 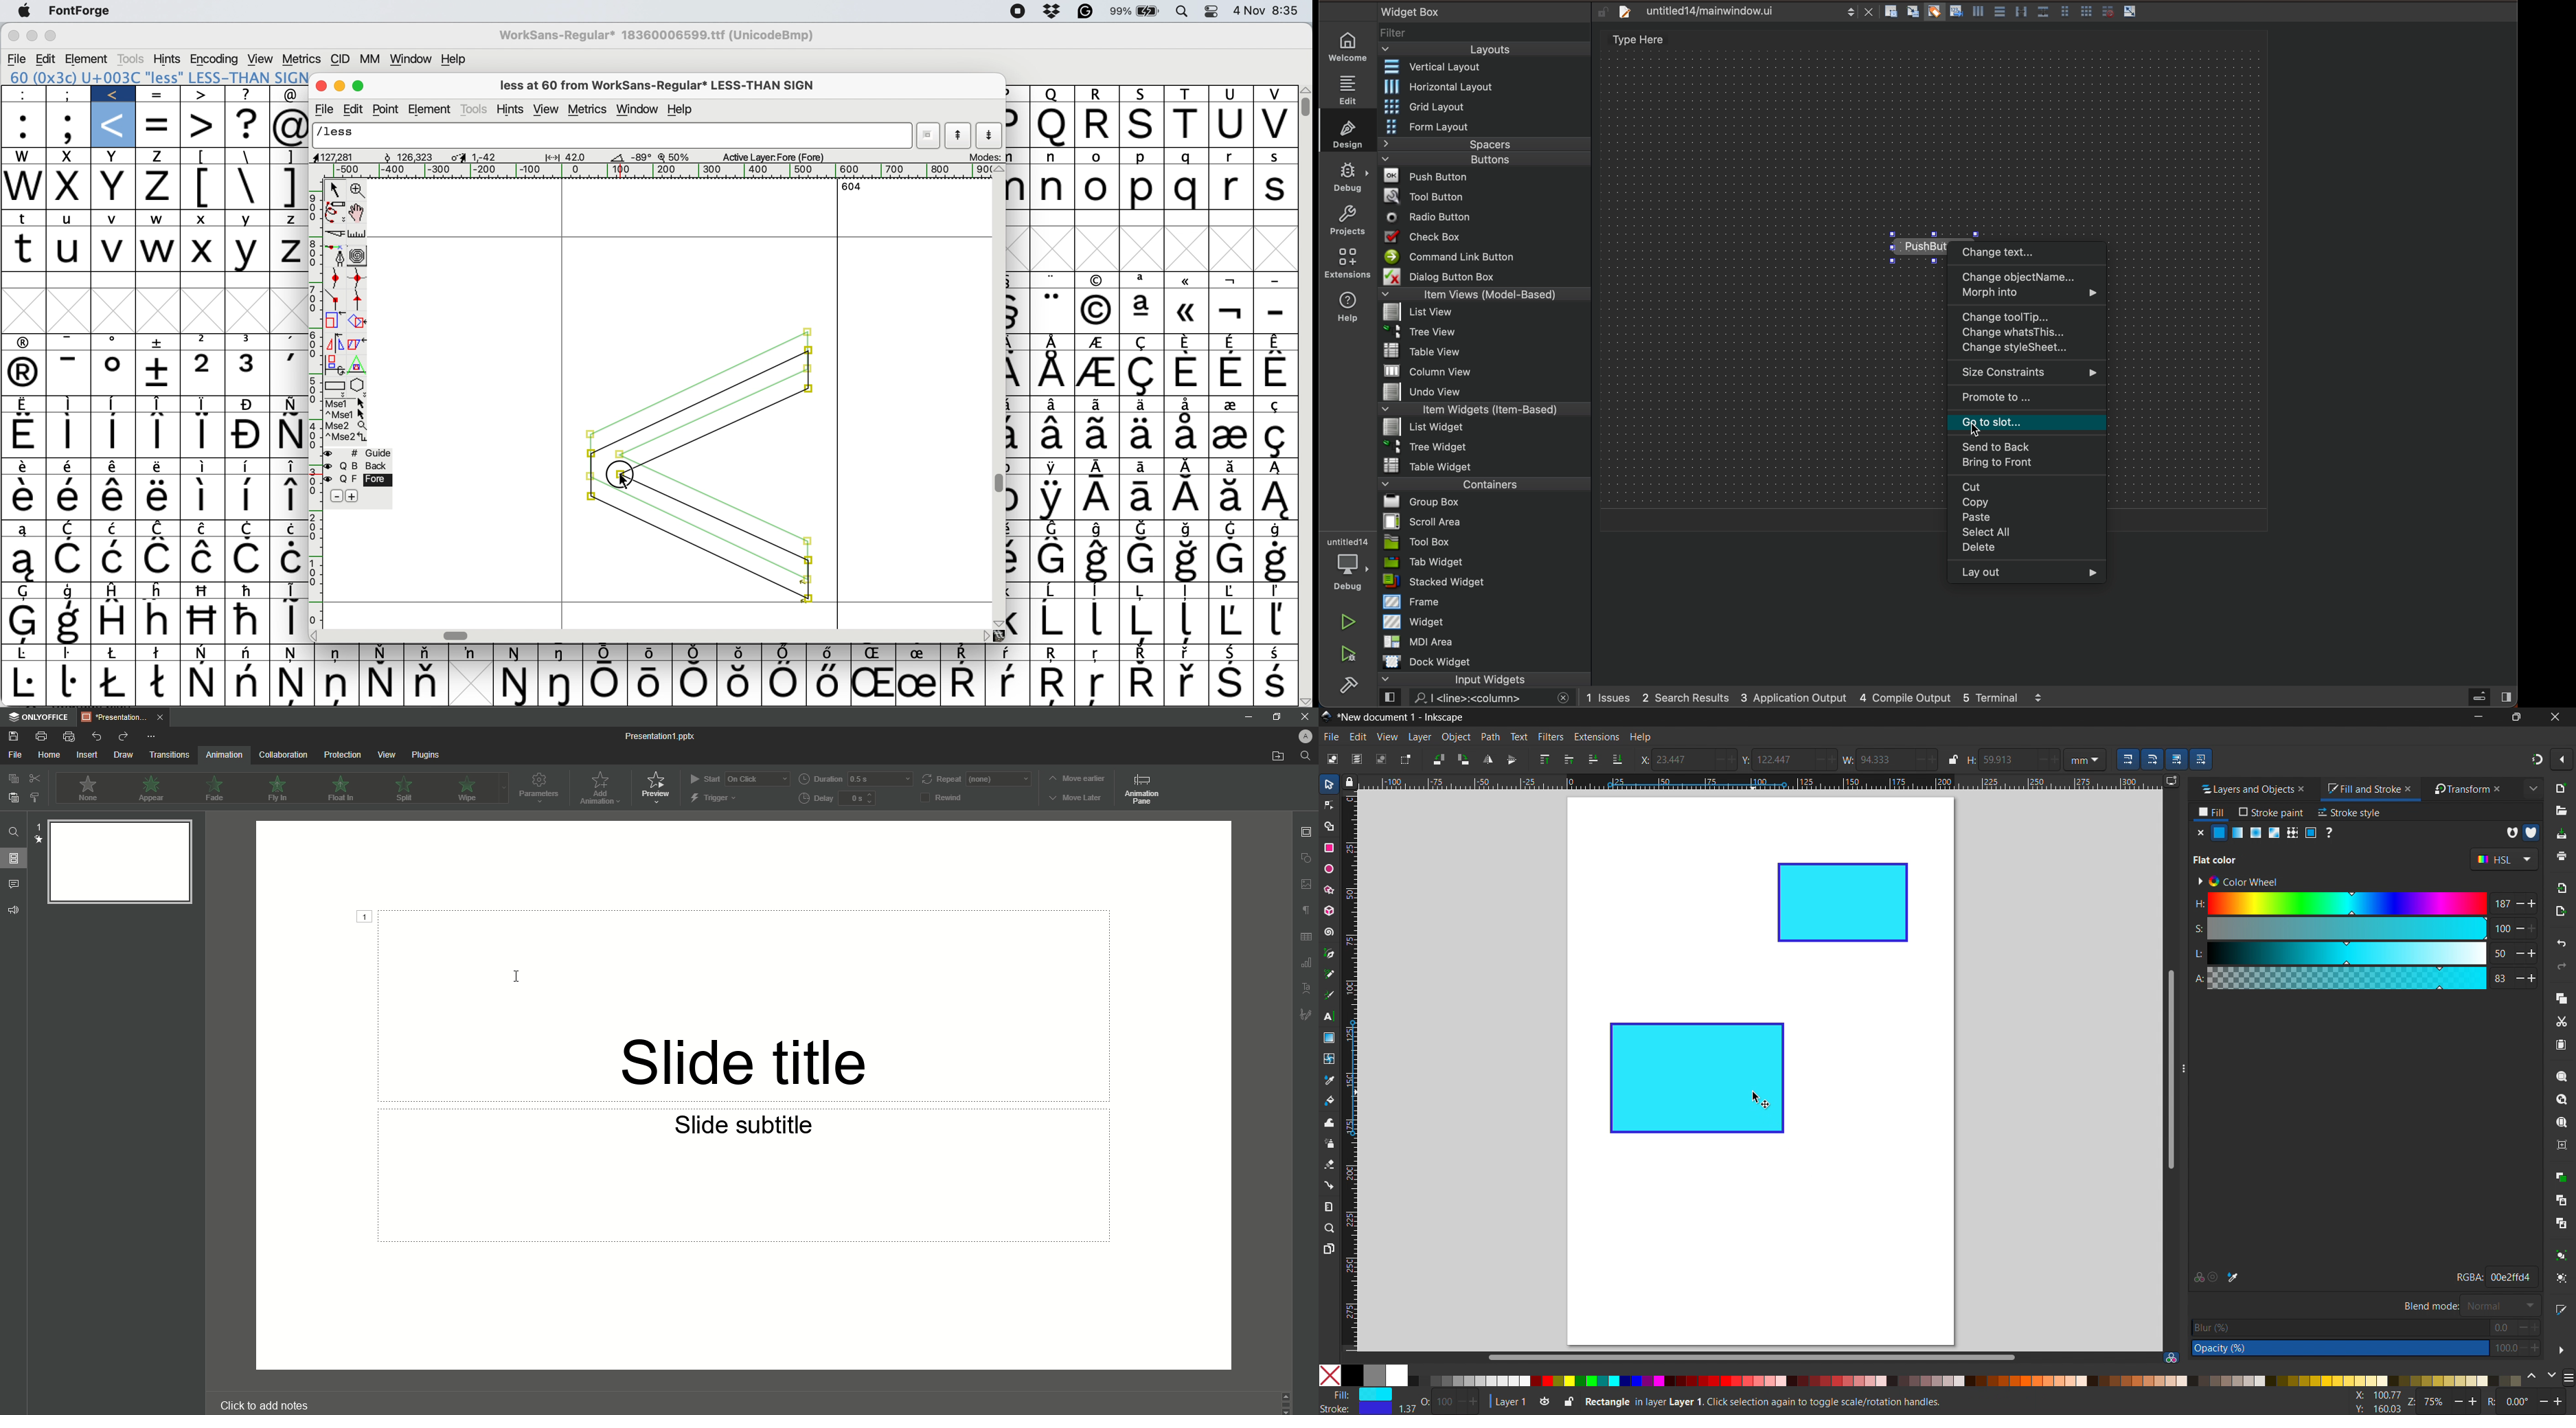 What do you see at coordinates (2562, 1255) in the screenshot?
I see `group` at bounding box center [2562, 1255].